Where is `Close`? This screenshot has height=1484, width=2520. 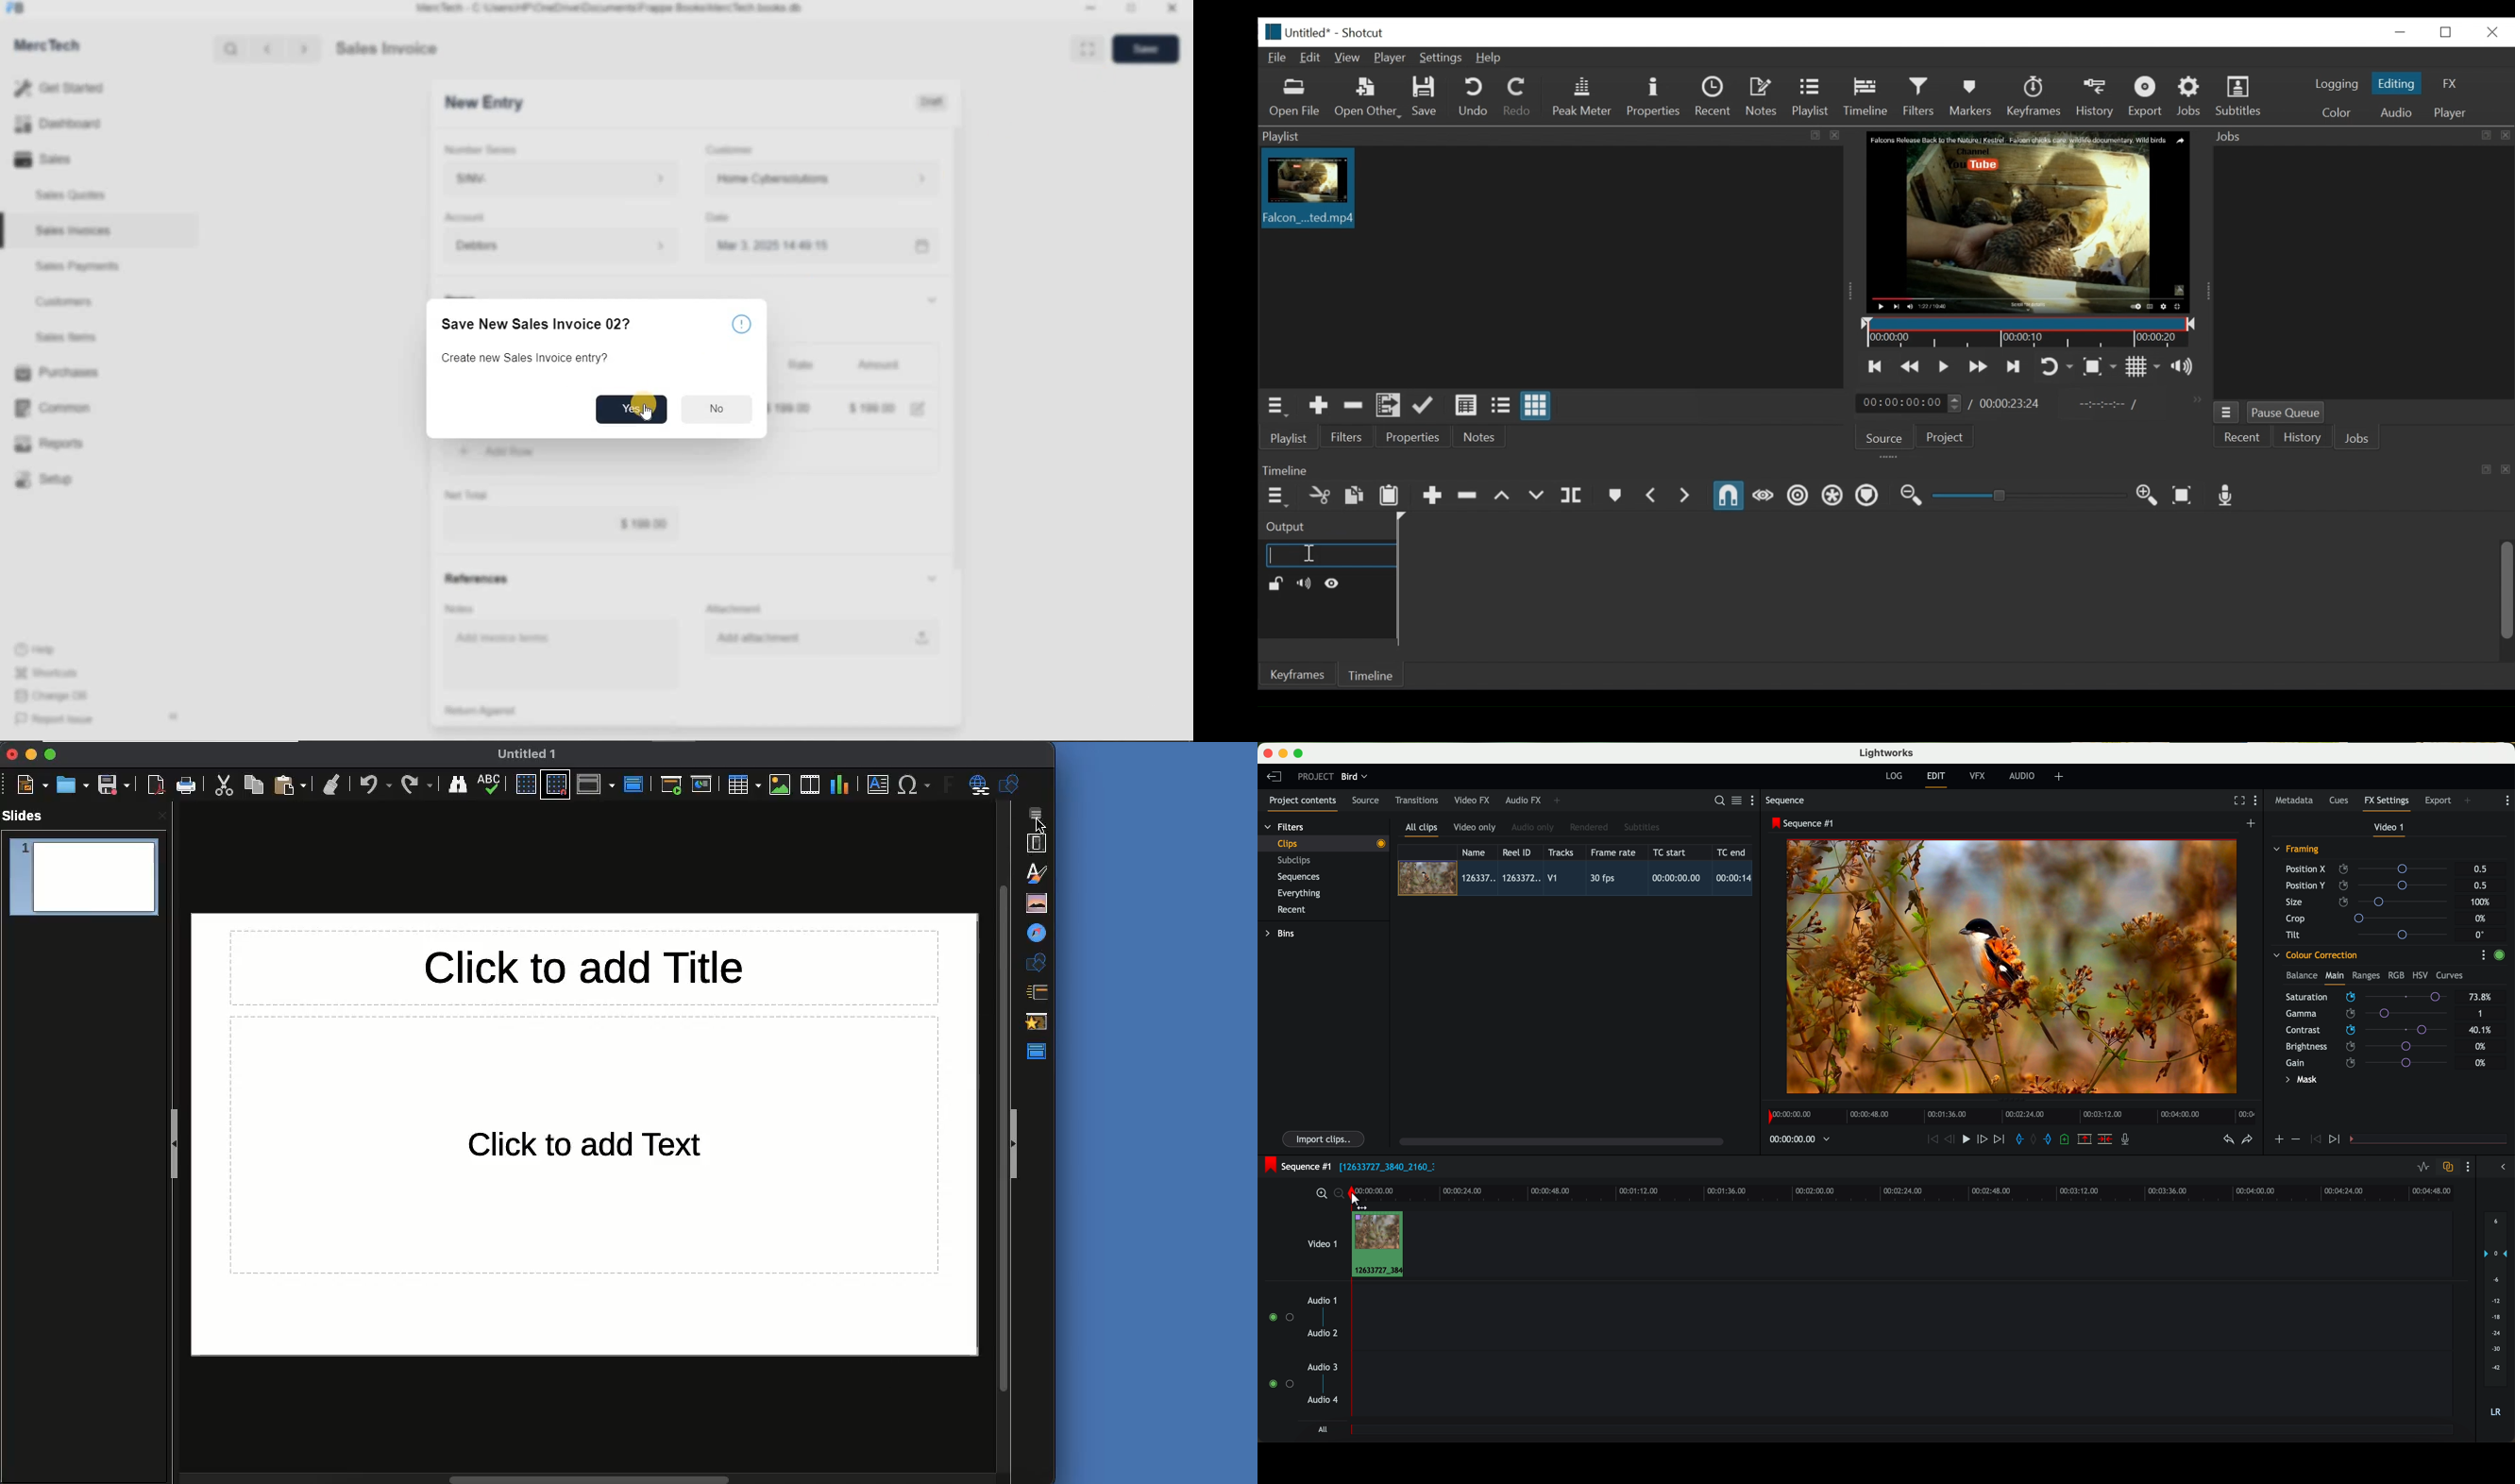
Close is located at coordinates (1171, 10).